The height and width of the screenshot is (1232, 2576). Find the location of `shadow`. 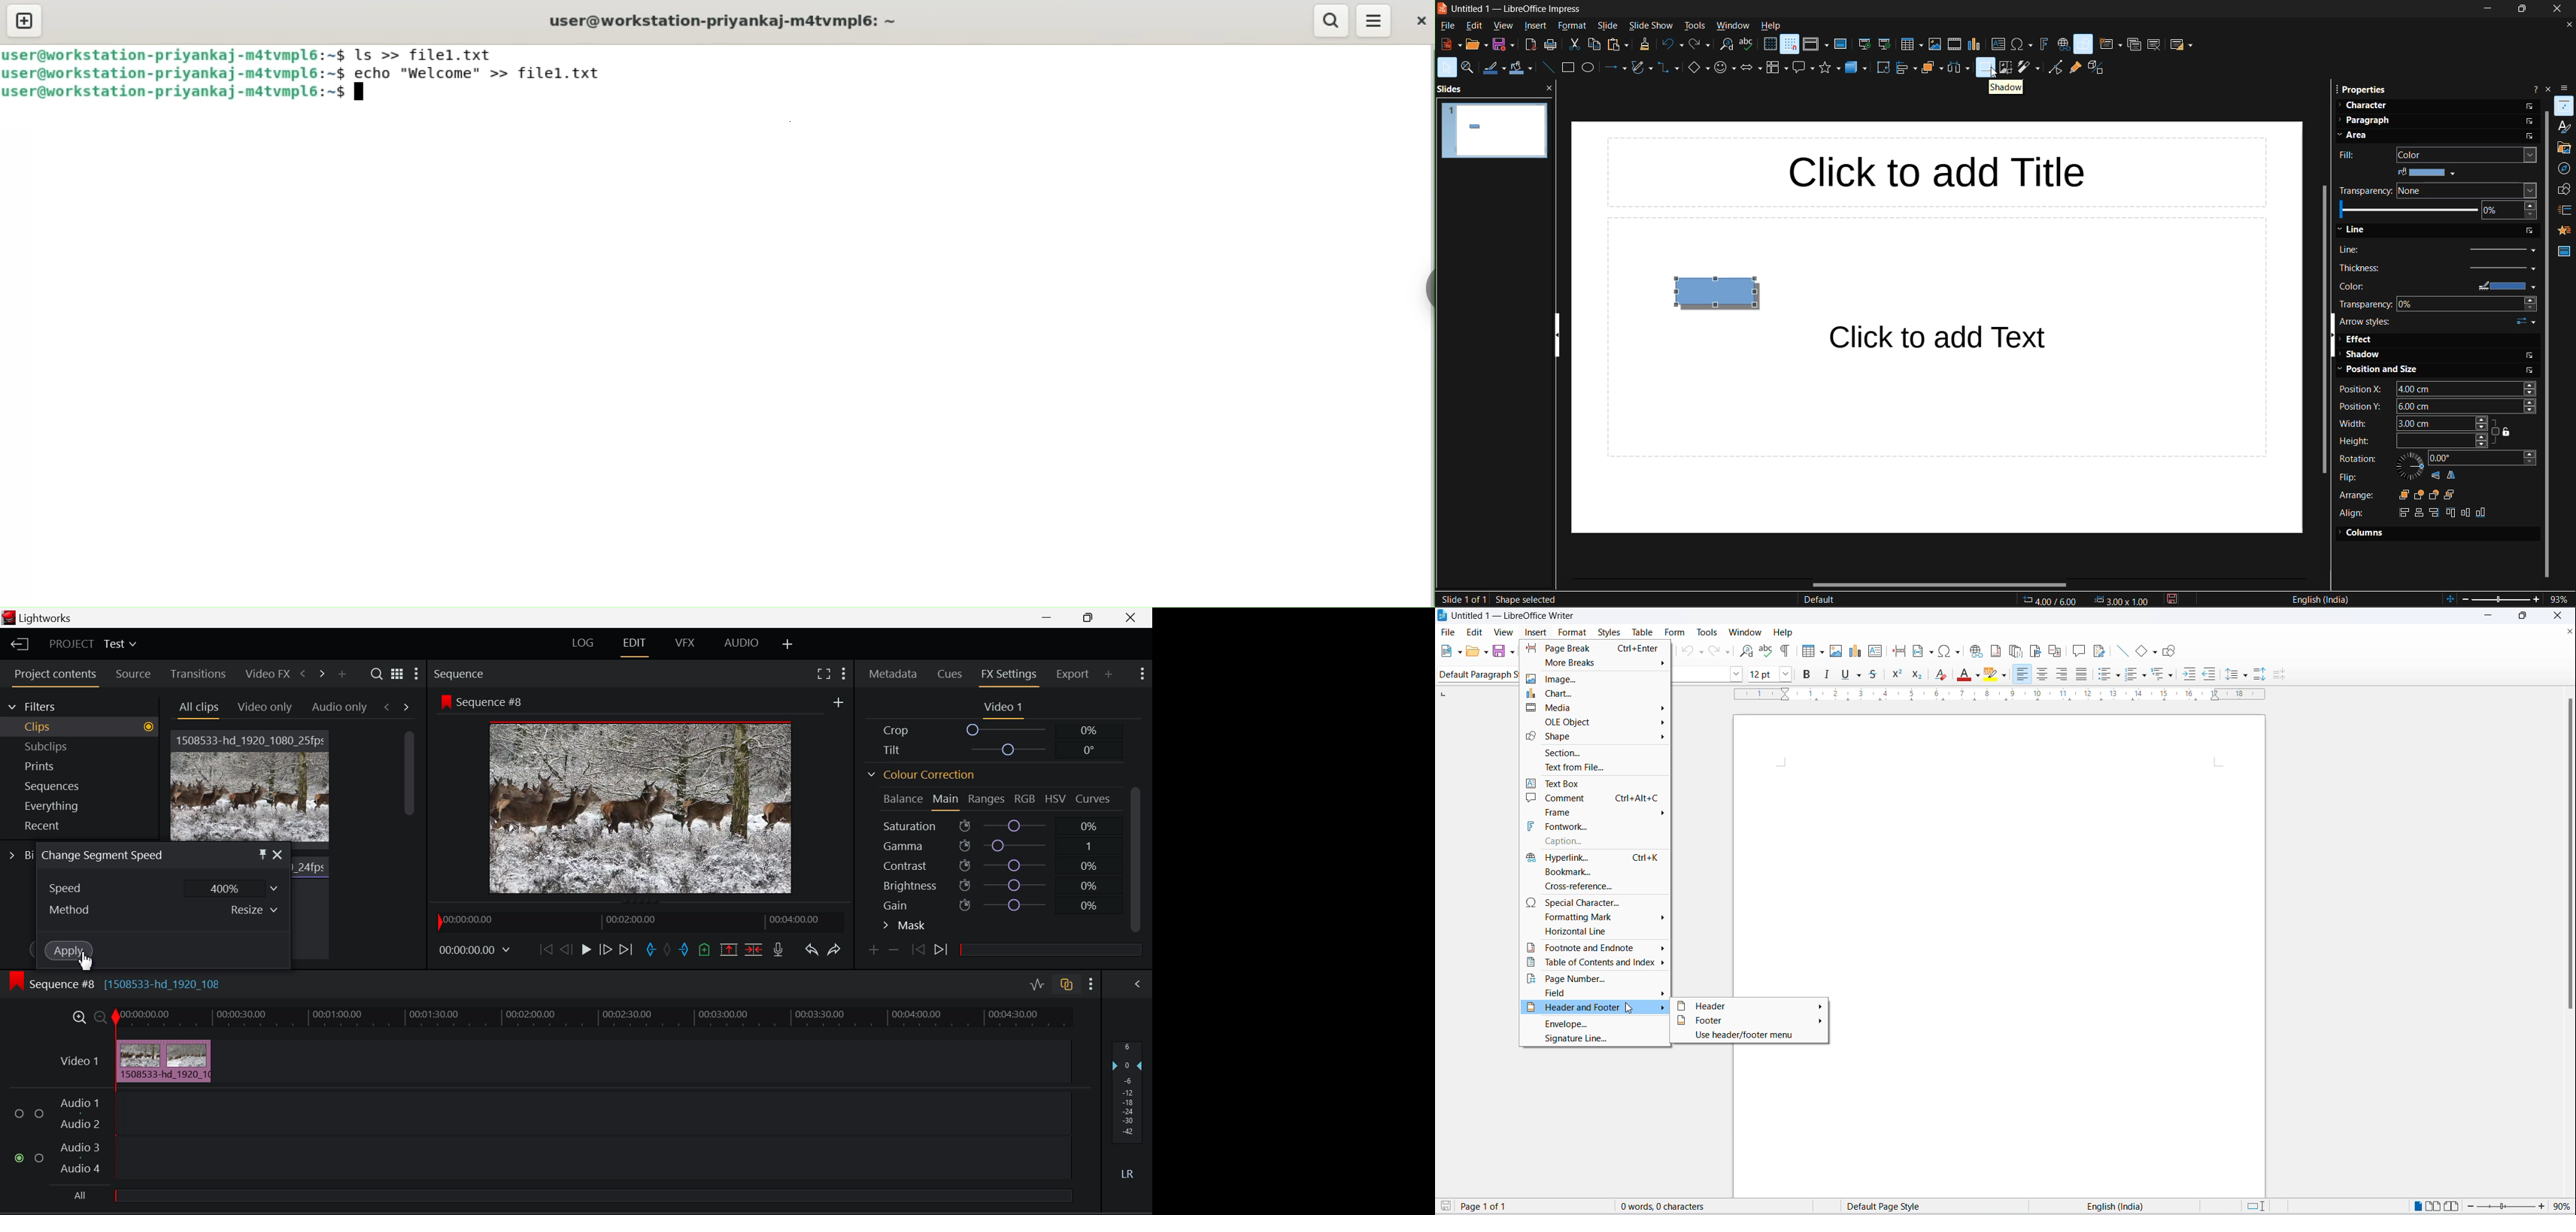

shadow is located at coordinates (2005, 87).